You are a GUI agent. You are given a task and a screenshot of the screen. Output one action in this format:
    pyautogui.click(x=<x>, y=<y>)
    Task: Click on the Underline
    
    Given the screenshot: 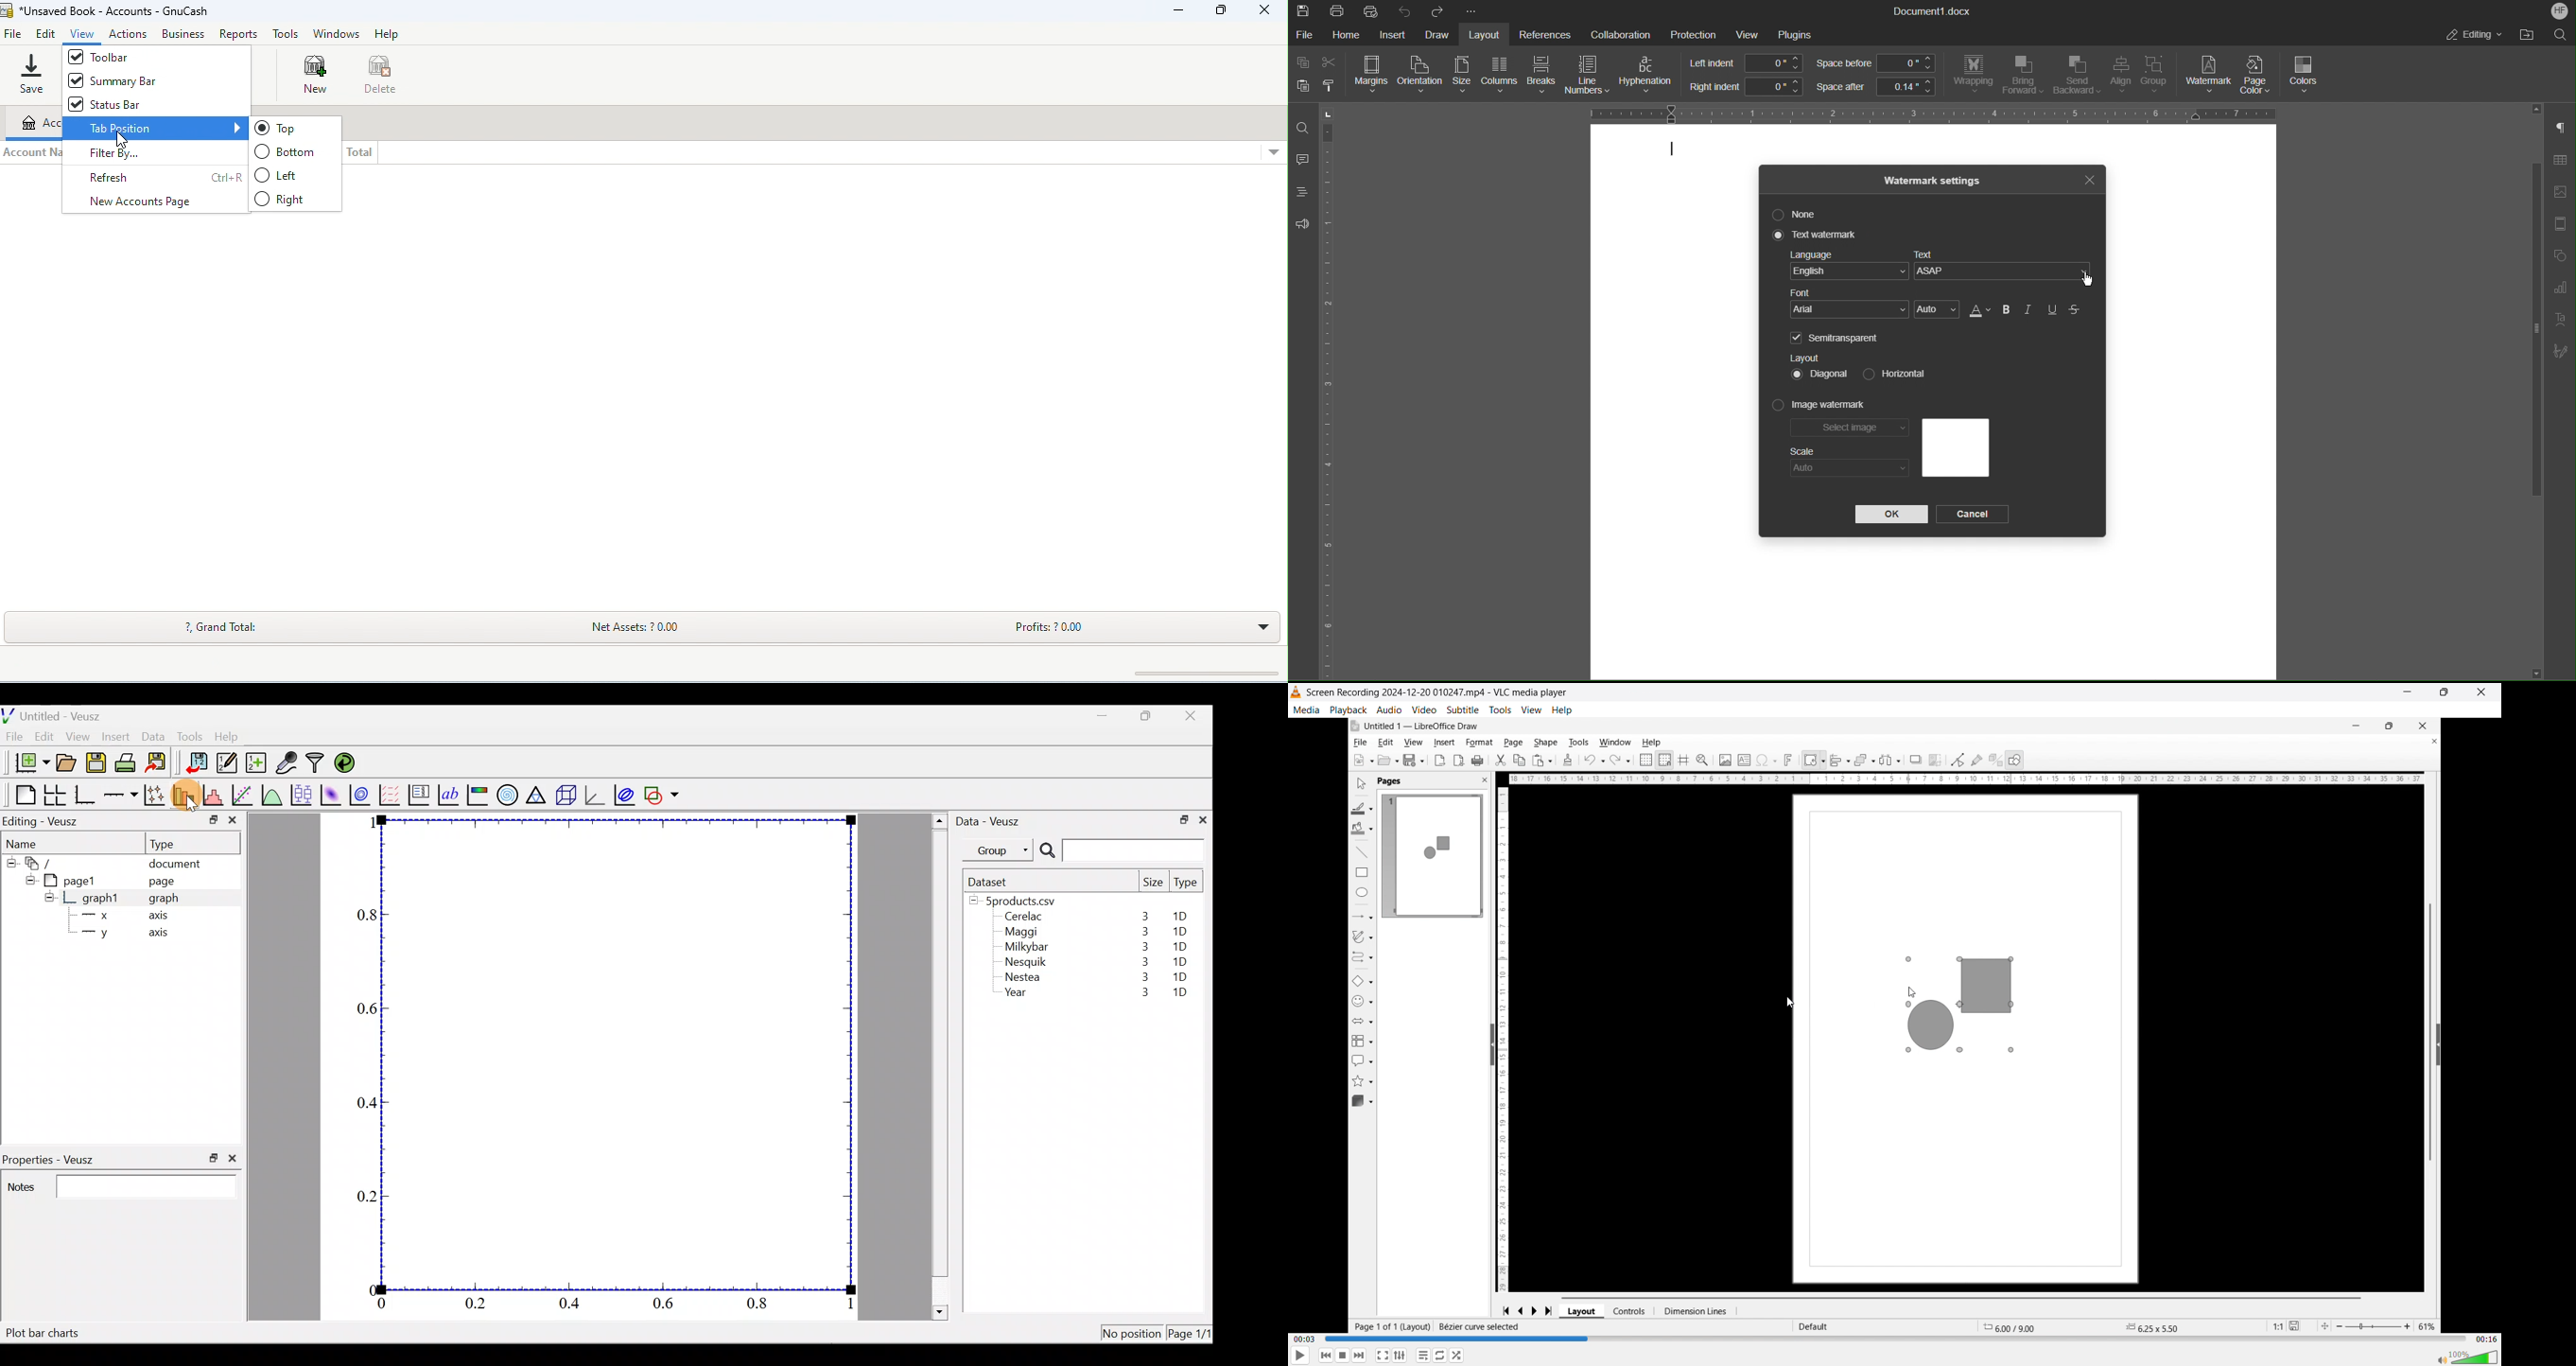 What is the action you would take?
    pyautogui.click(x=2053, y=310)
    